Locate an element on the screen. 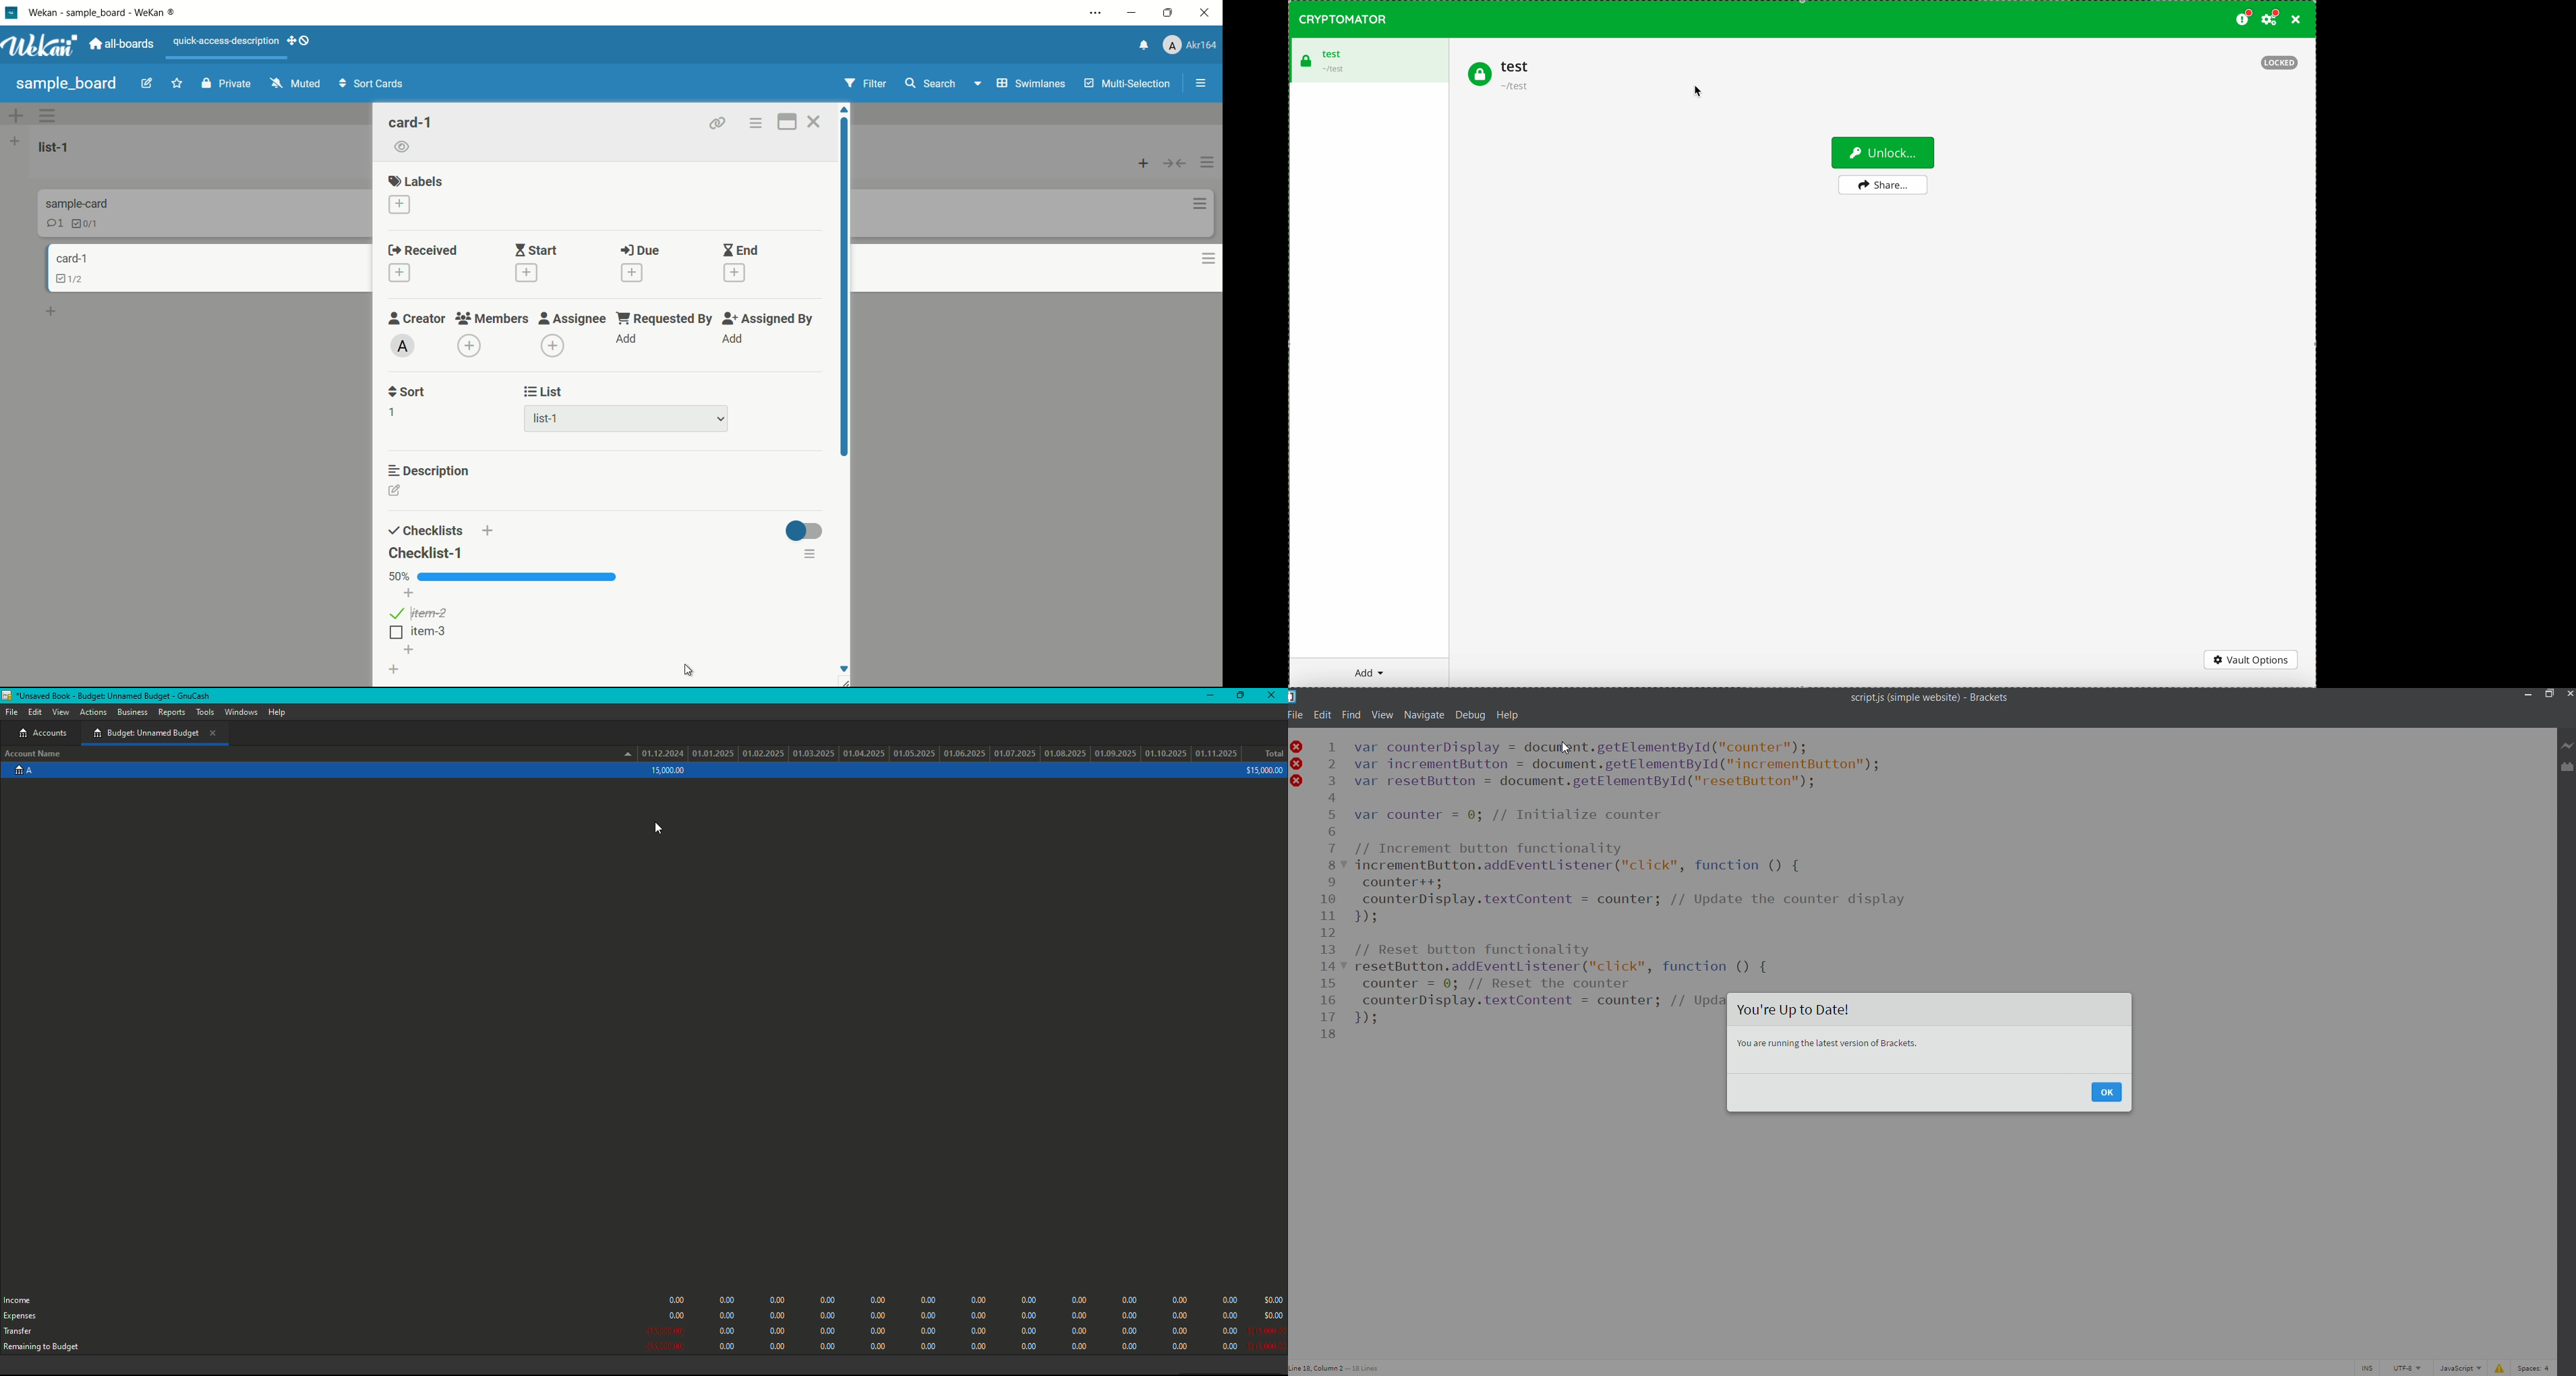  checklist progress bar is located at coordinates (547, 577).